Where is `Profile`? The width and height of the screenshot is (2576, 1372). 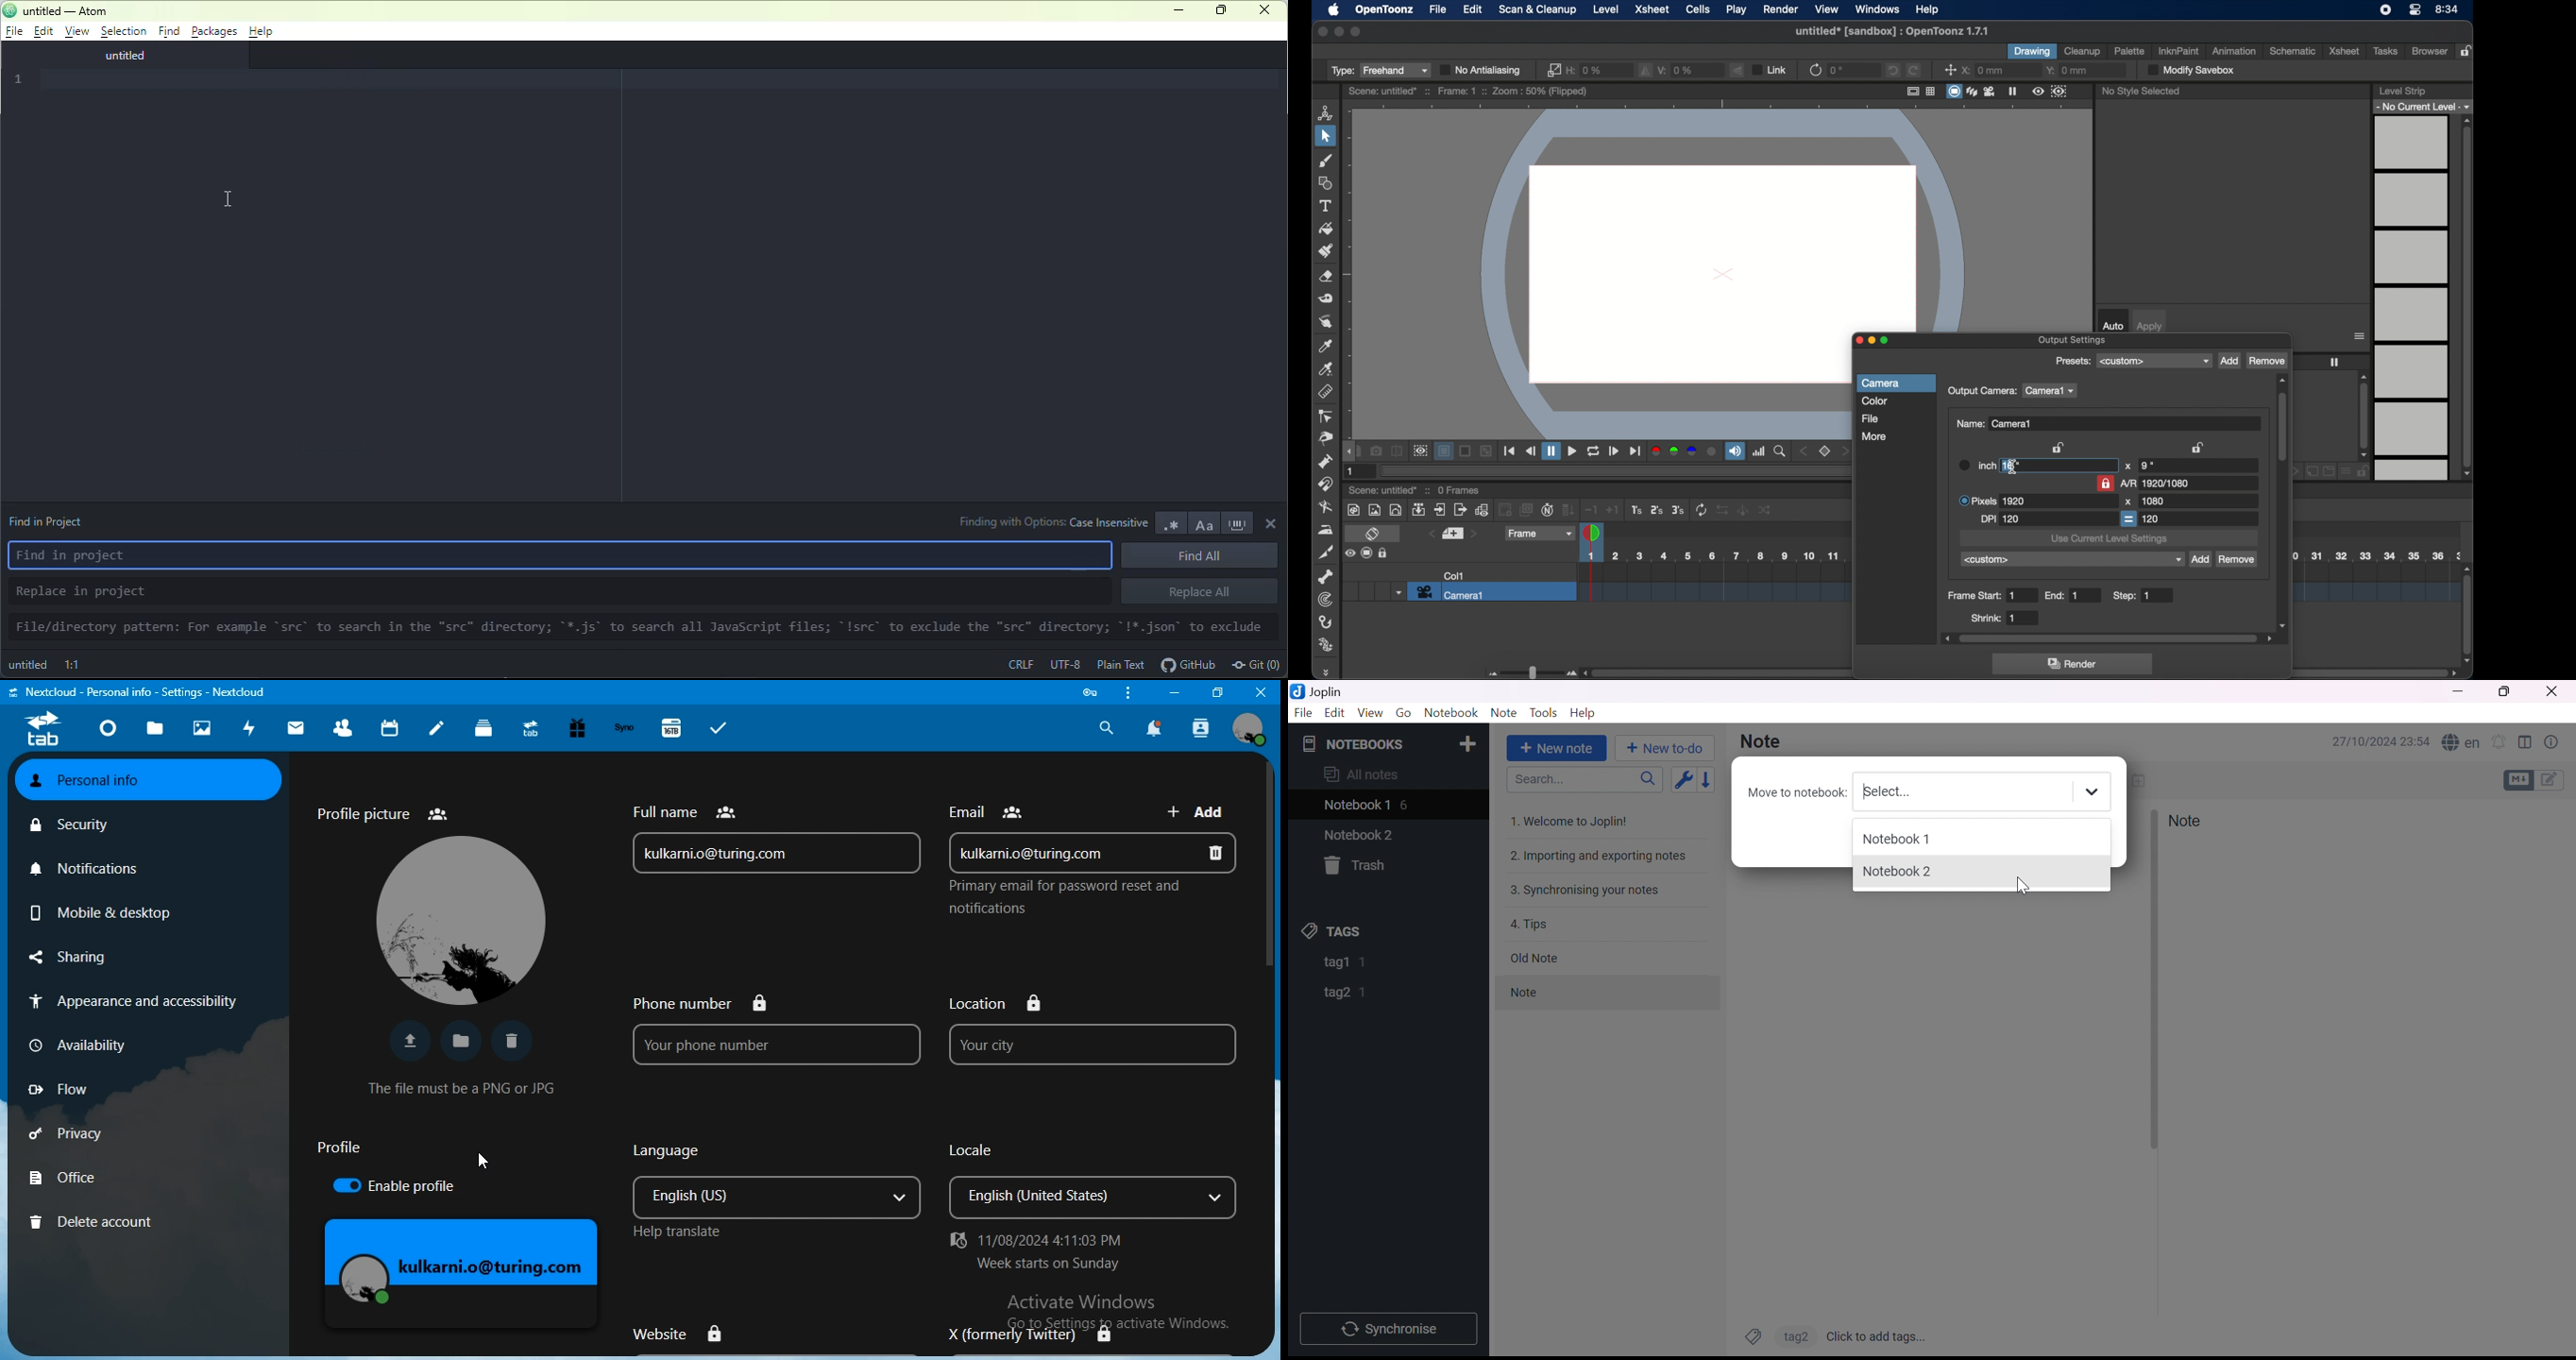
Profile is located at coordinates (339, 1149).